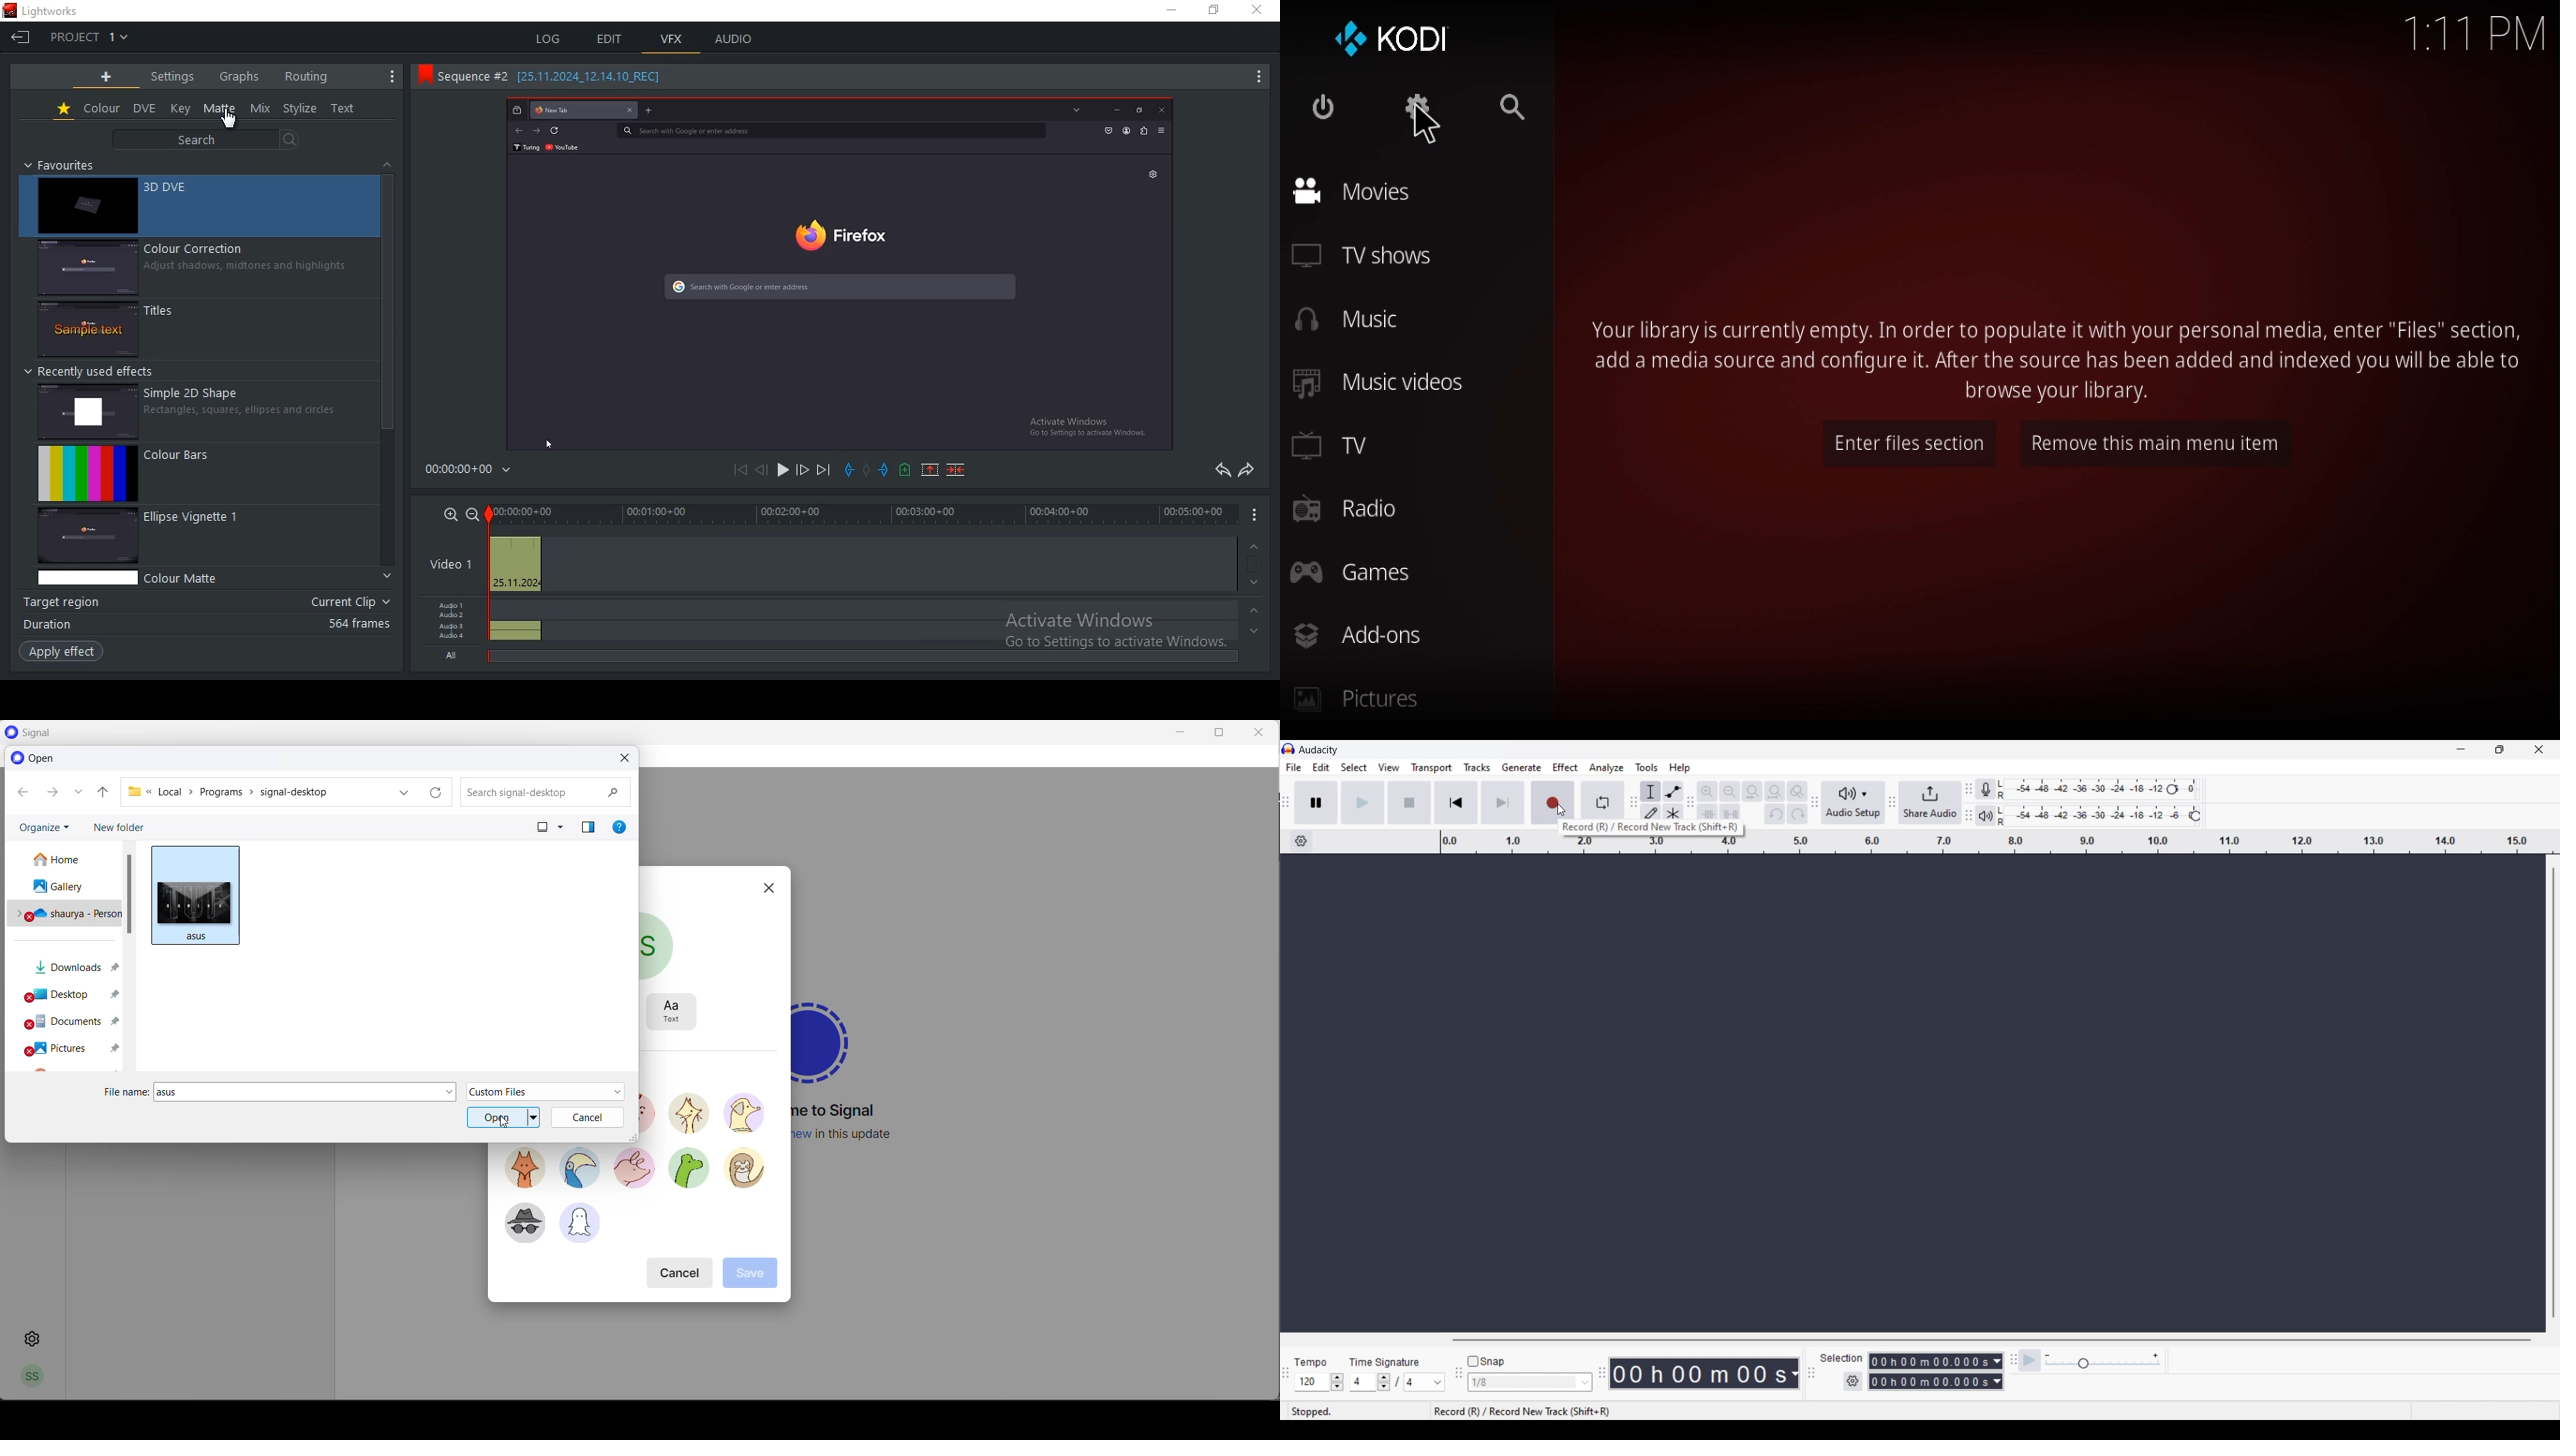 The height and width of the screenshot is (1456, 2576). What do you see at coordinates (1261, 11) in the screenshot?
I see `close` at bounding box center [1261, 11].